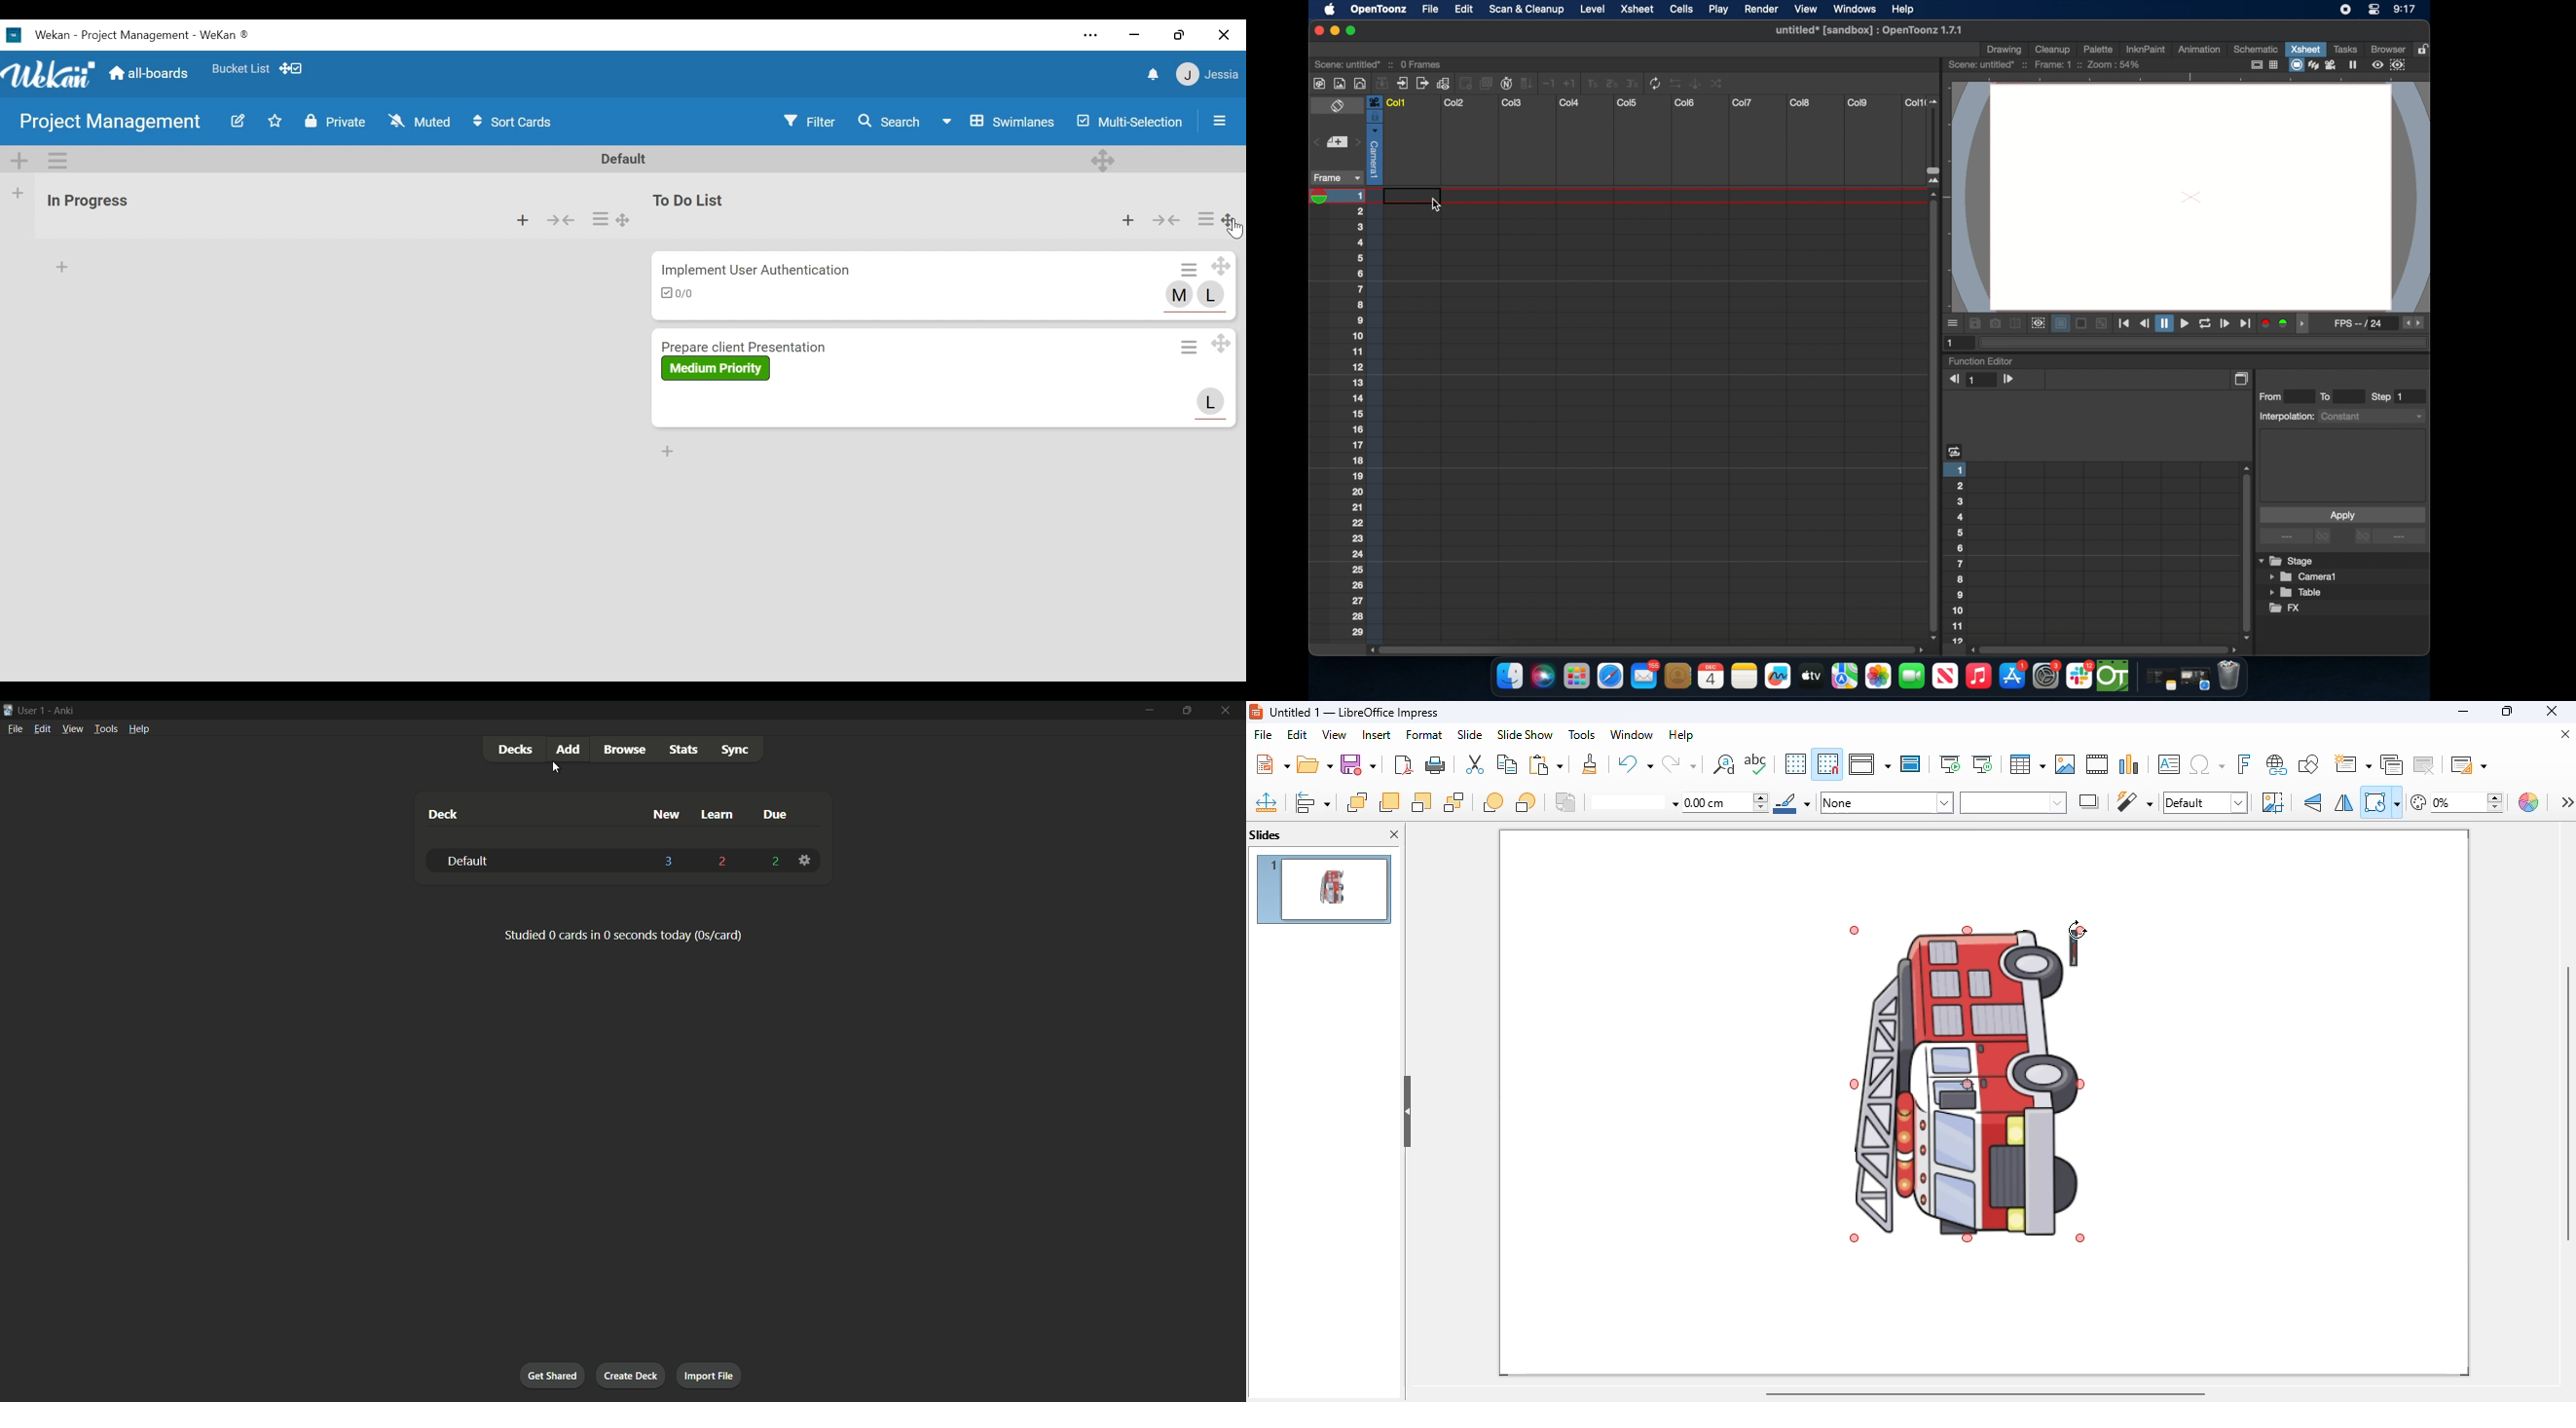 This screenshot has width=2576, height=1428. Describe the element at coordinates (1828, 763) in the screenshot. I see `snap to grid` at that location.